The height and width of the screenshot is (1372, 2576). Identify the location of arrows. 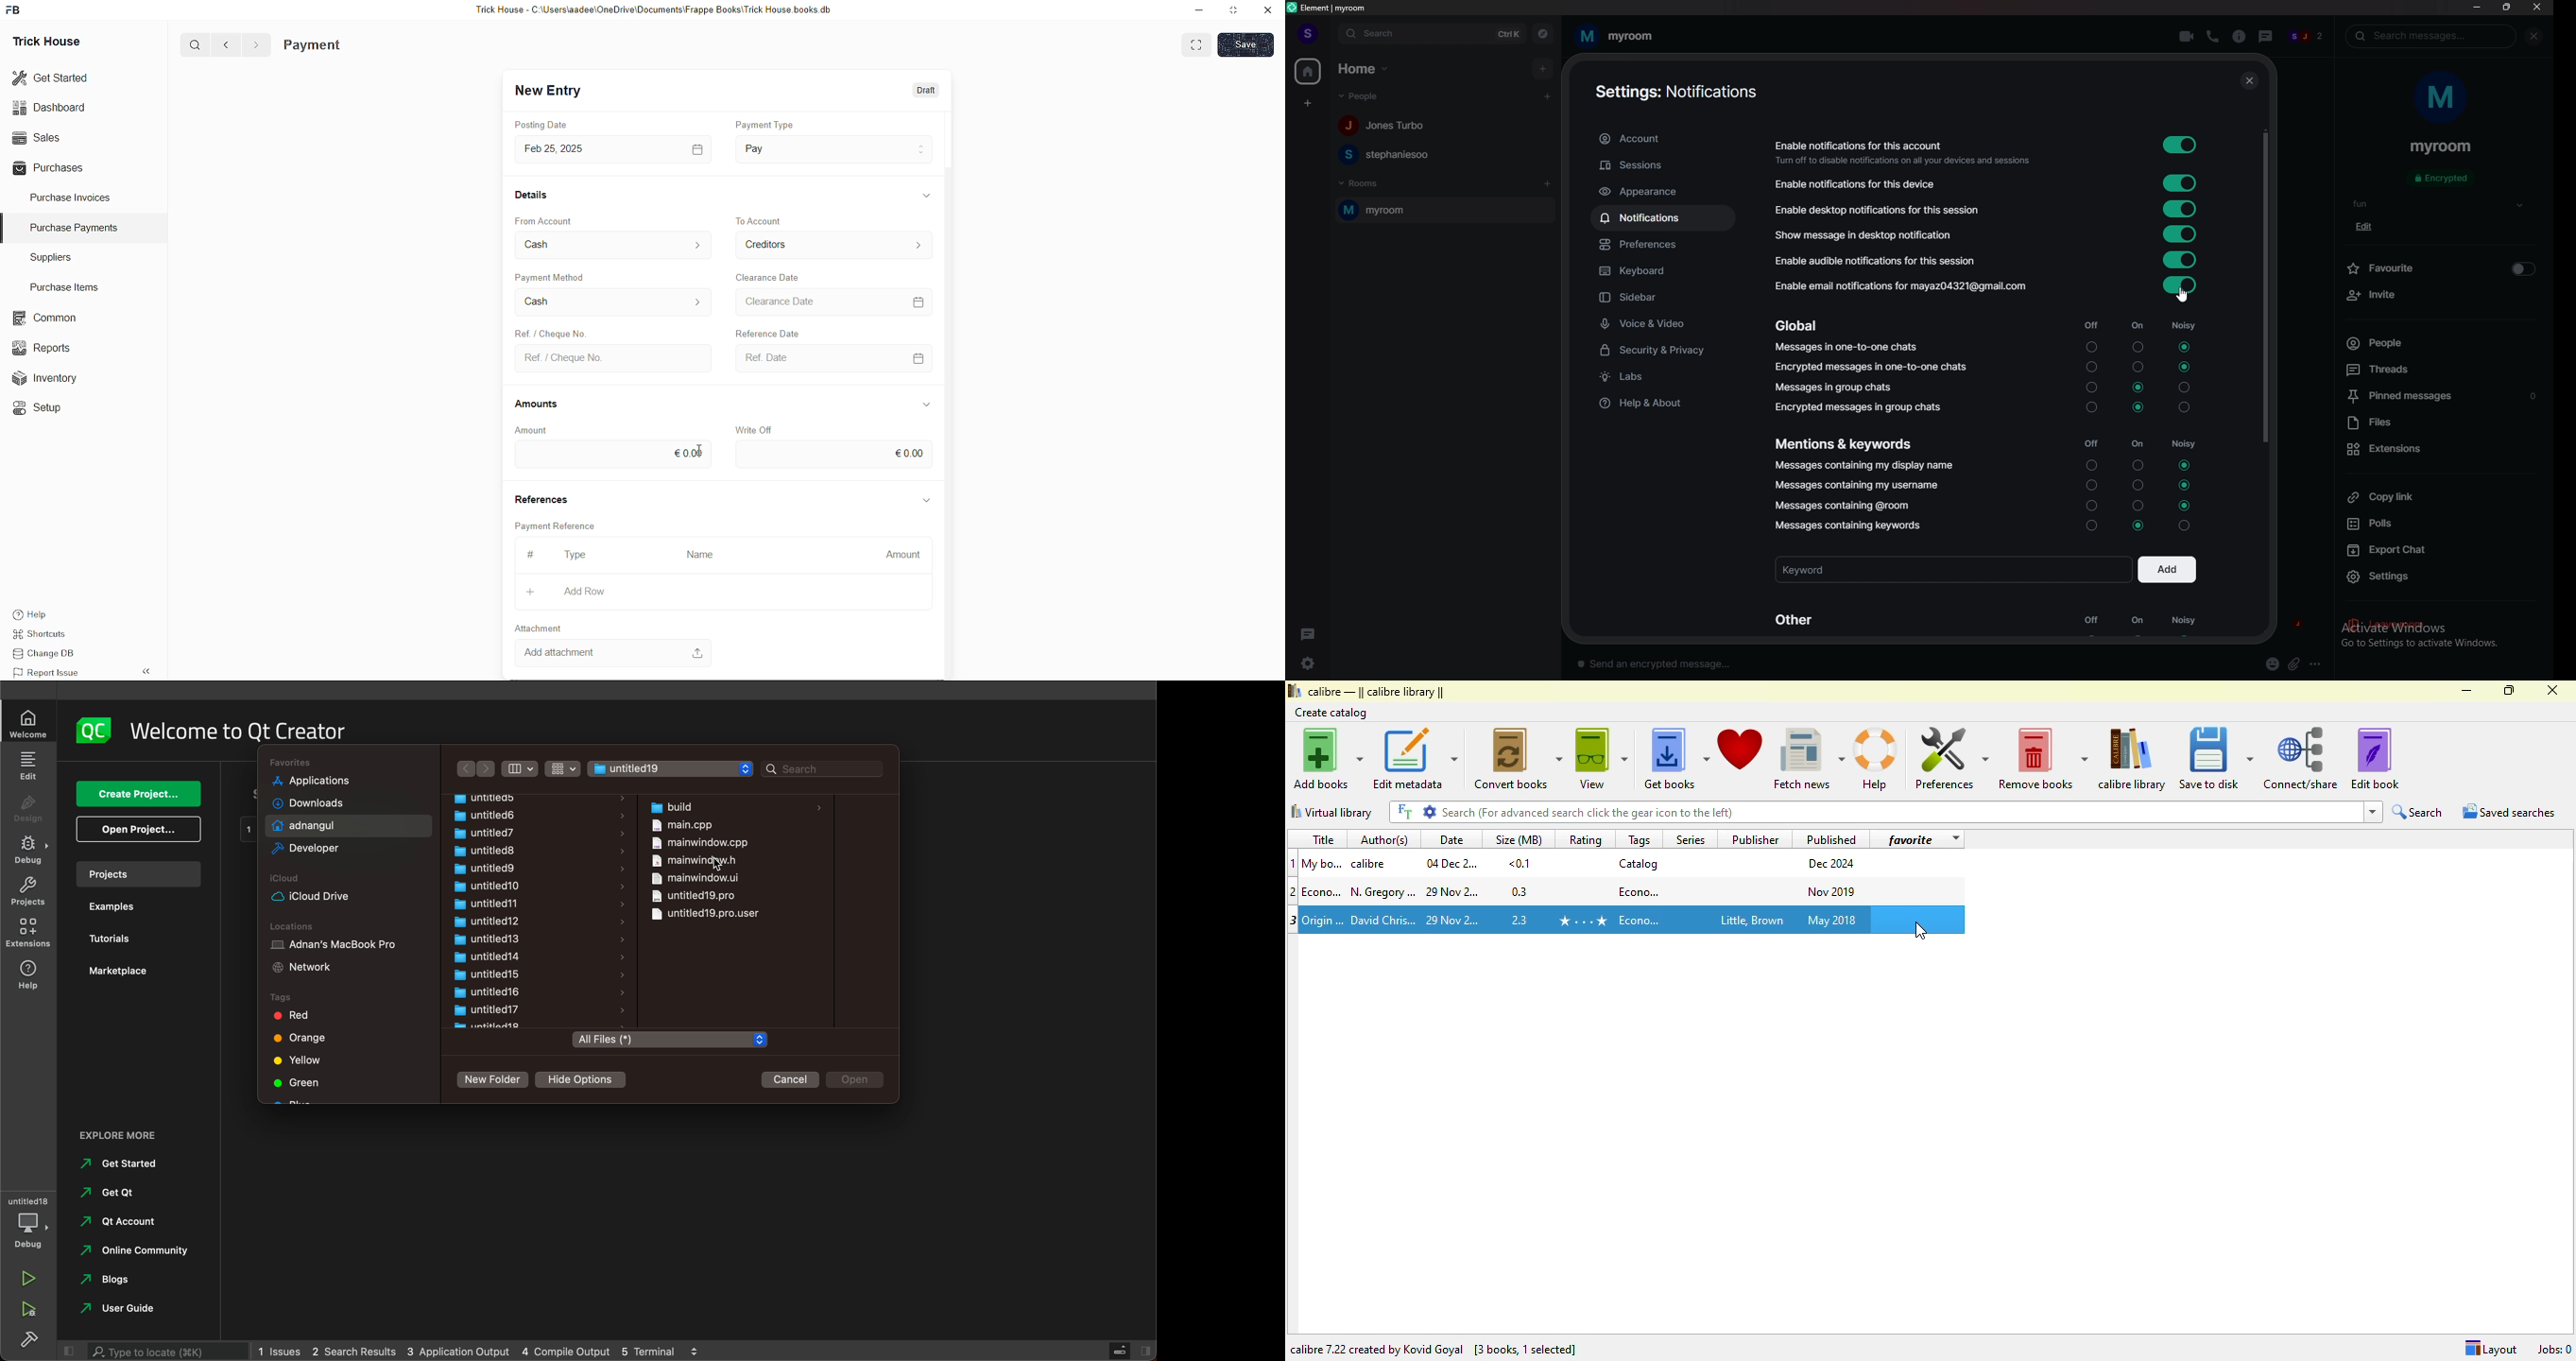
(477, 769).